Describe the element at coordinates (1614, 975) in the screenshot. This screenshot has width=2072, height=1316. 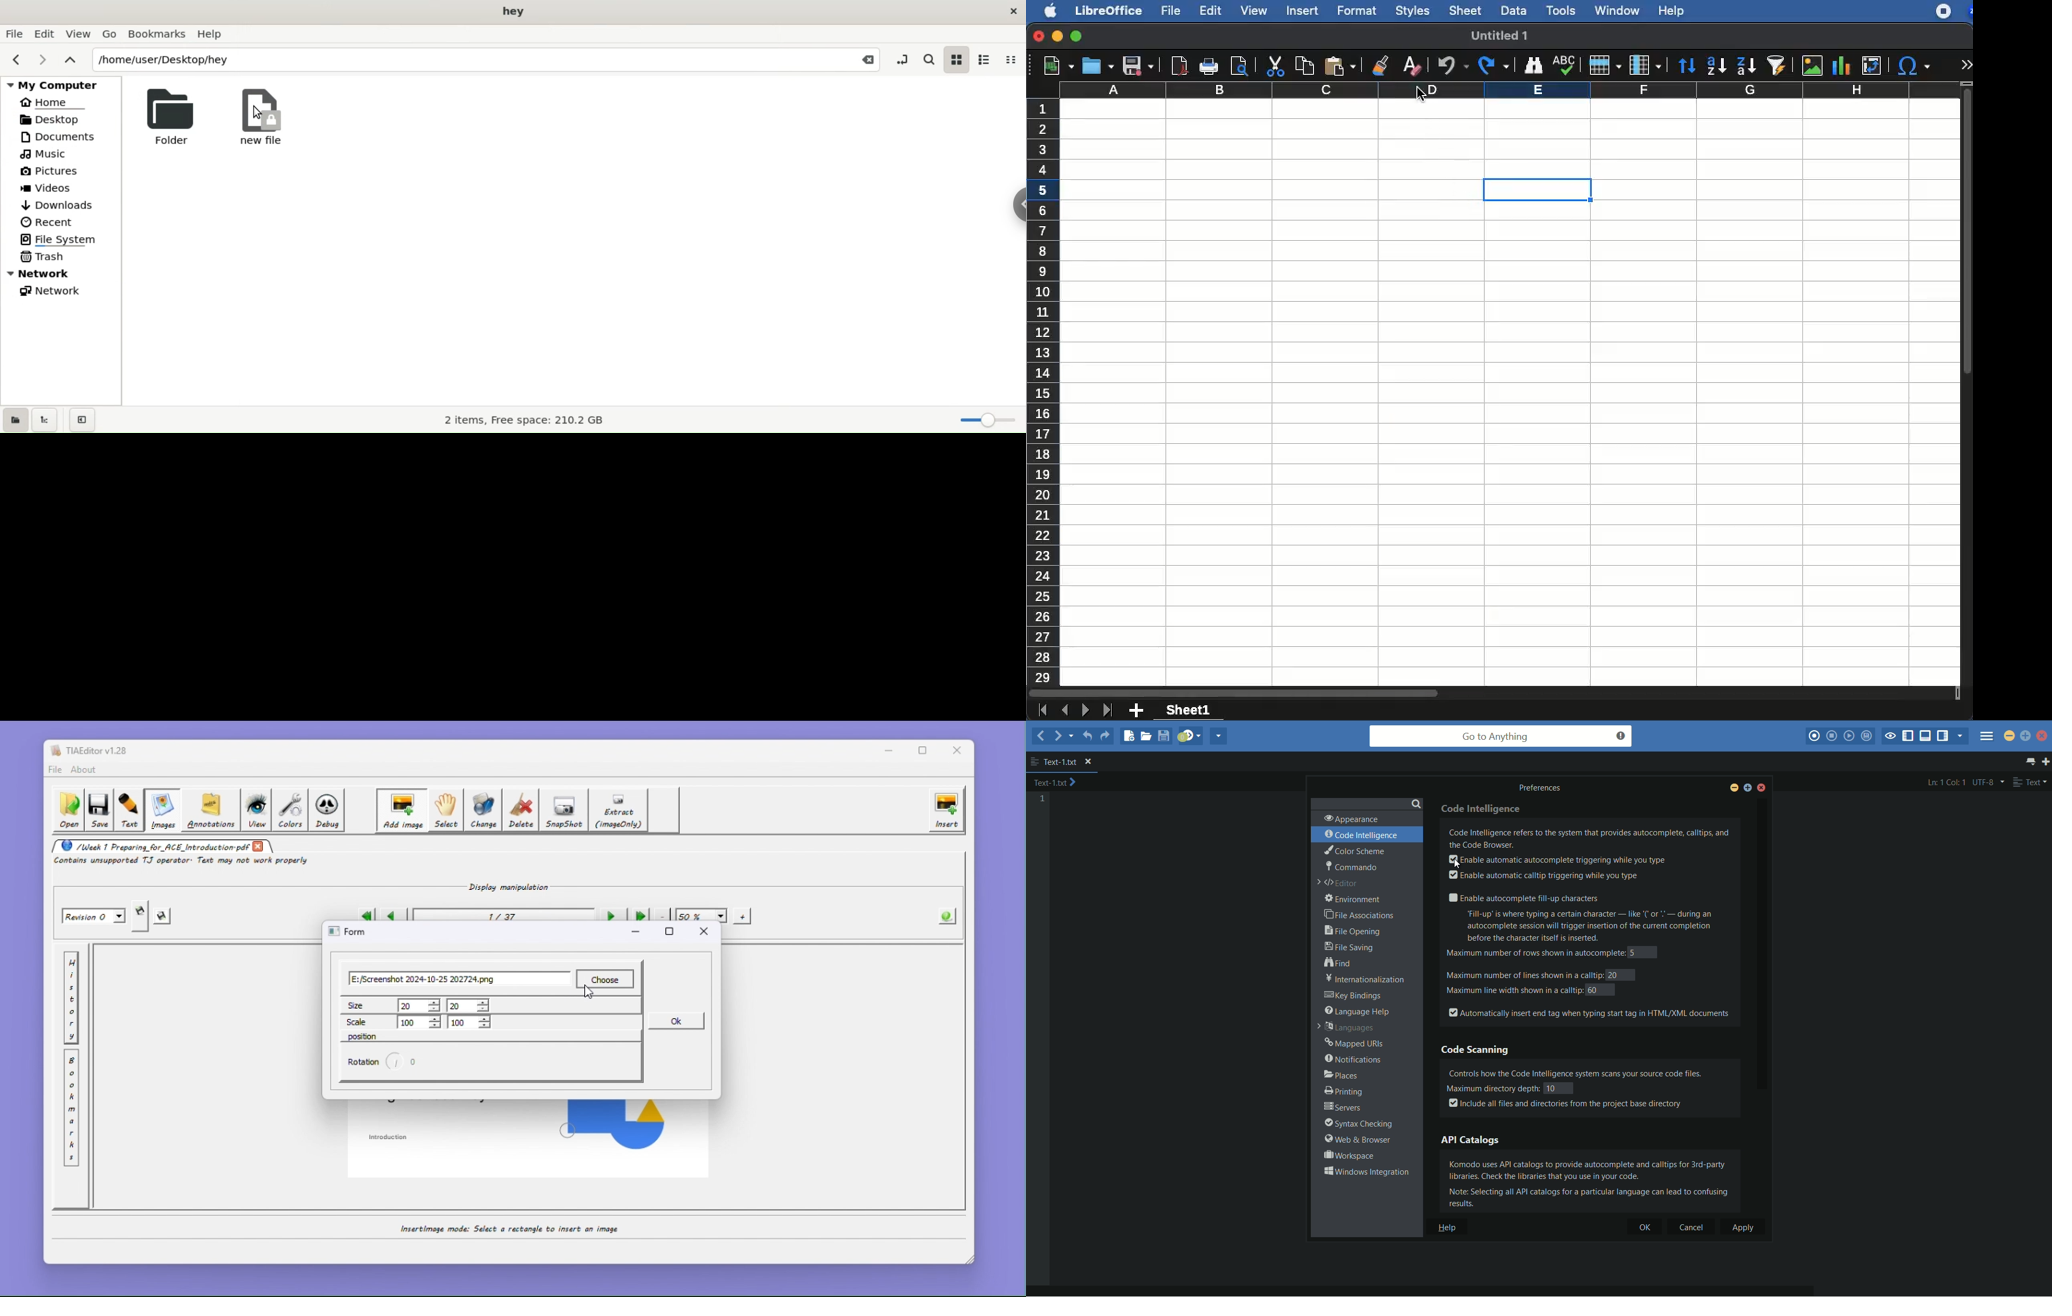
I see `20` at that location.